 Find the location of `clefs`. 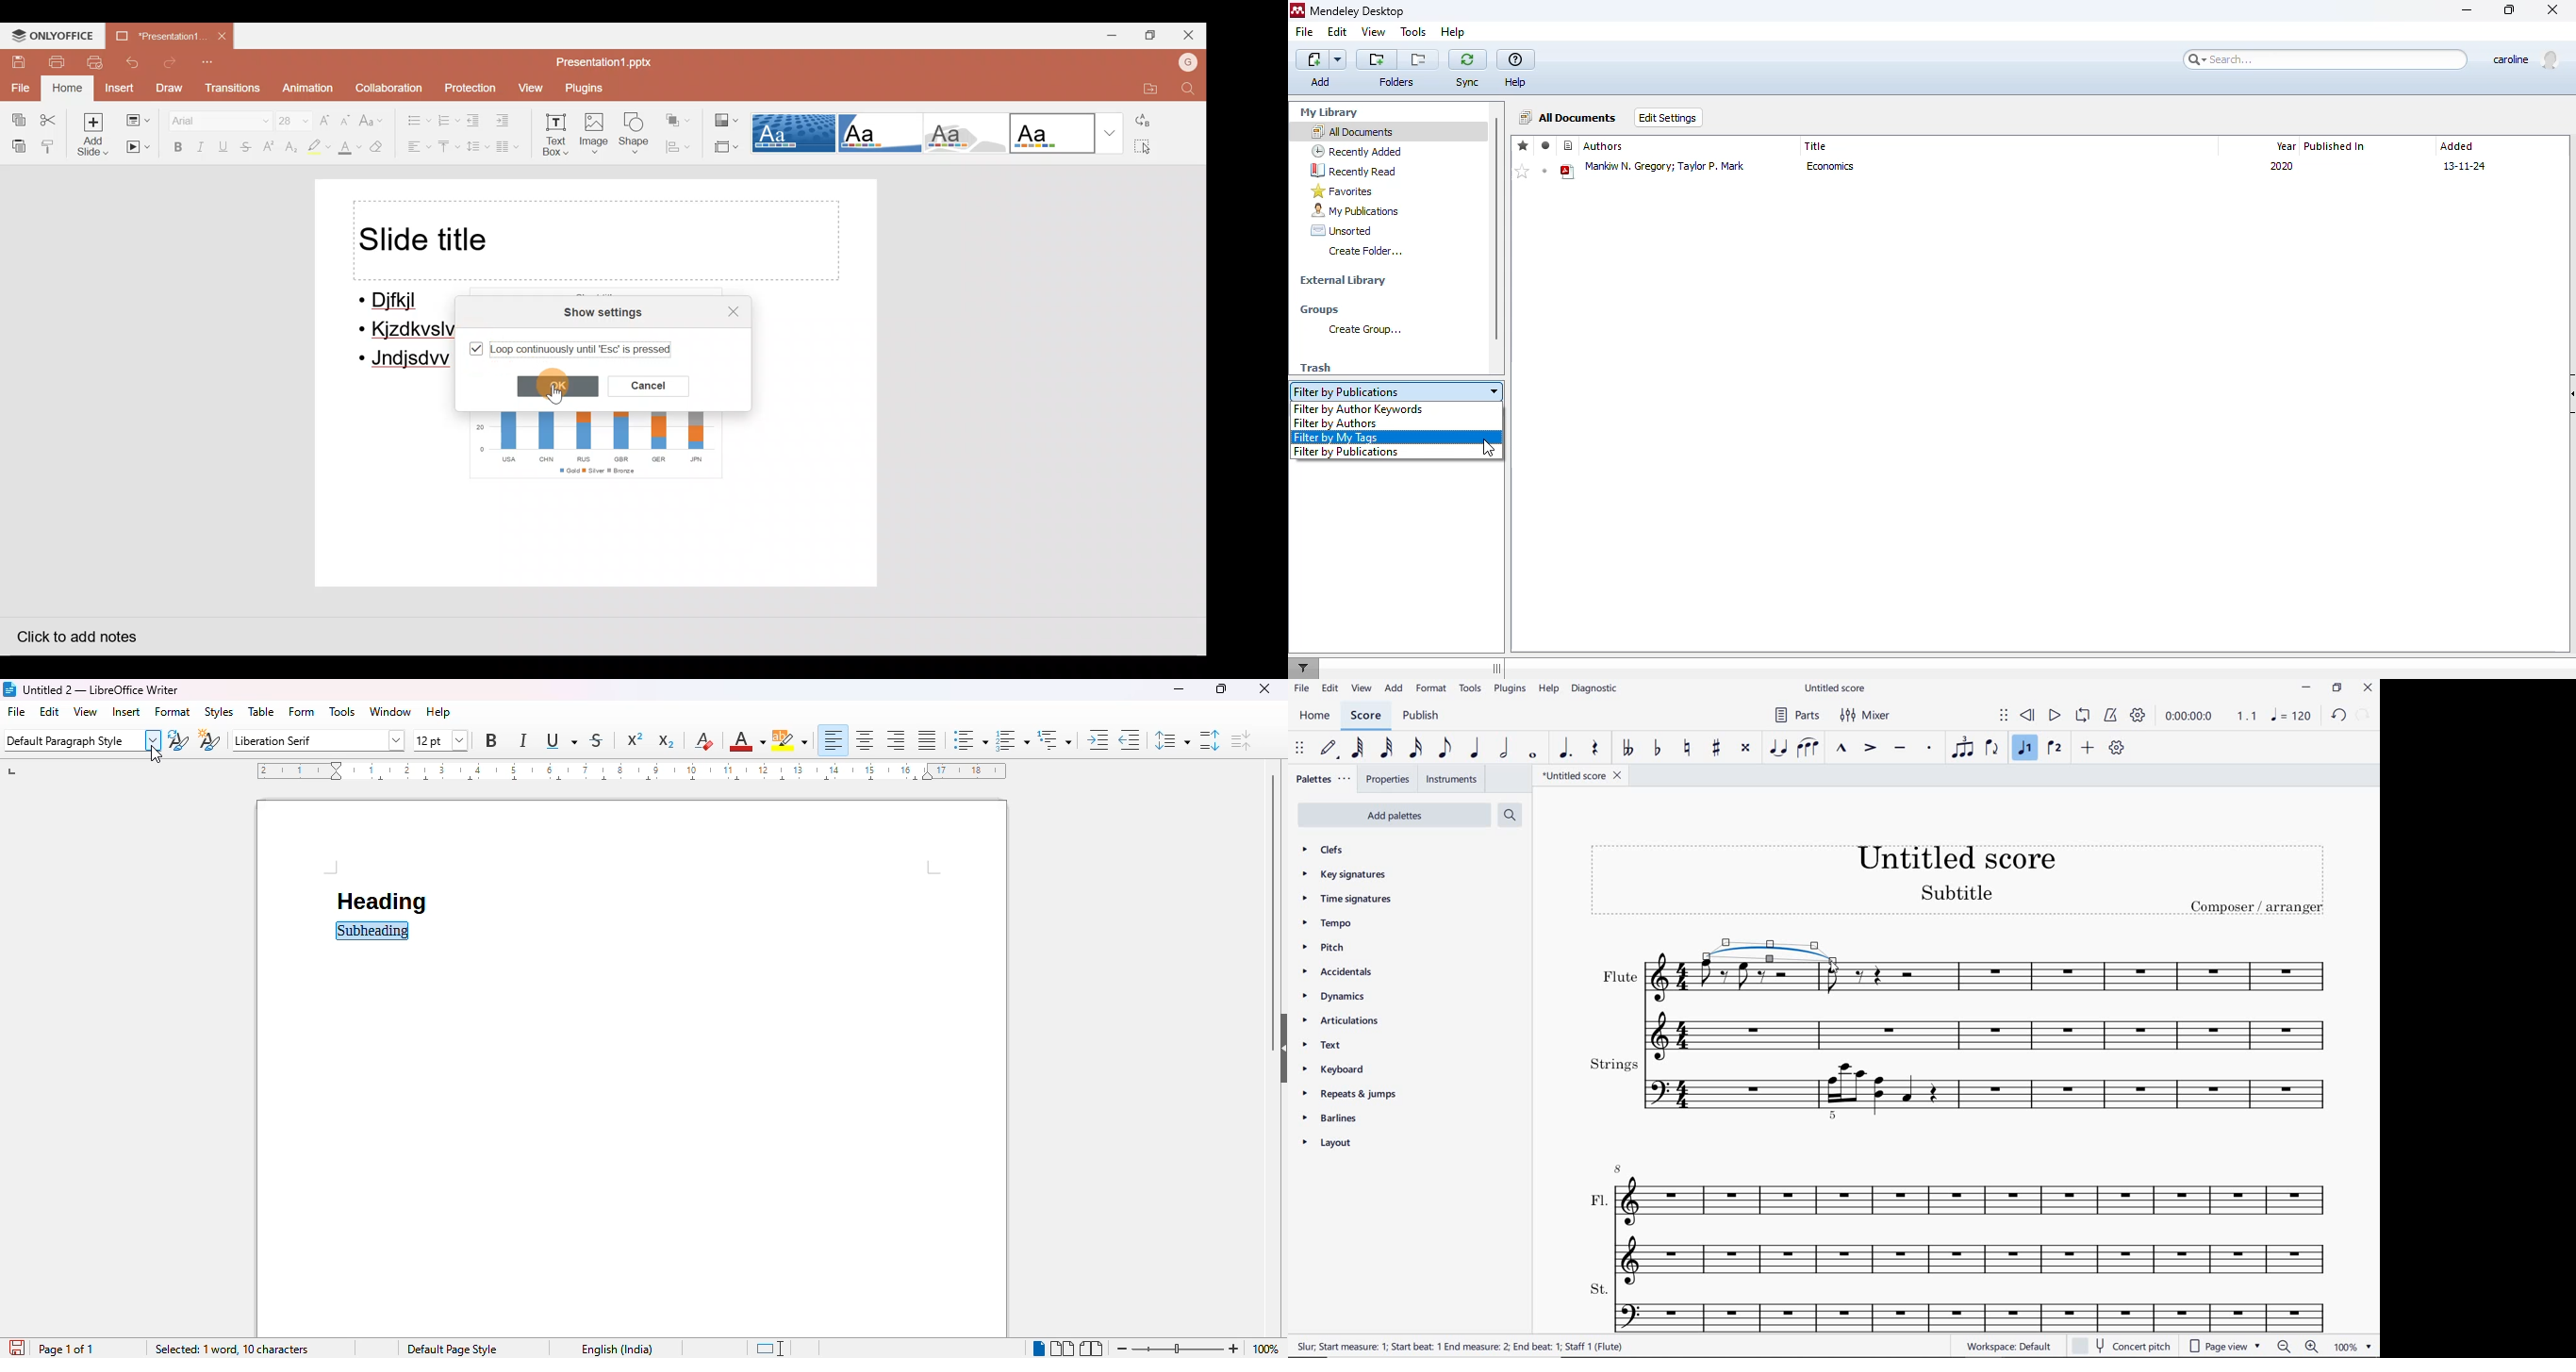

clefs is located at coordinates (1330, 851).